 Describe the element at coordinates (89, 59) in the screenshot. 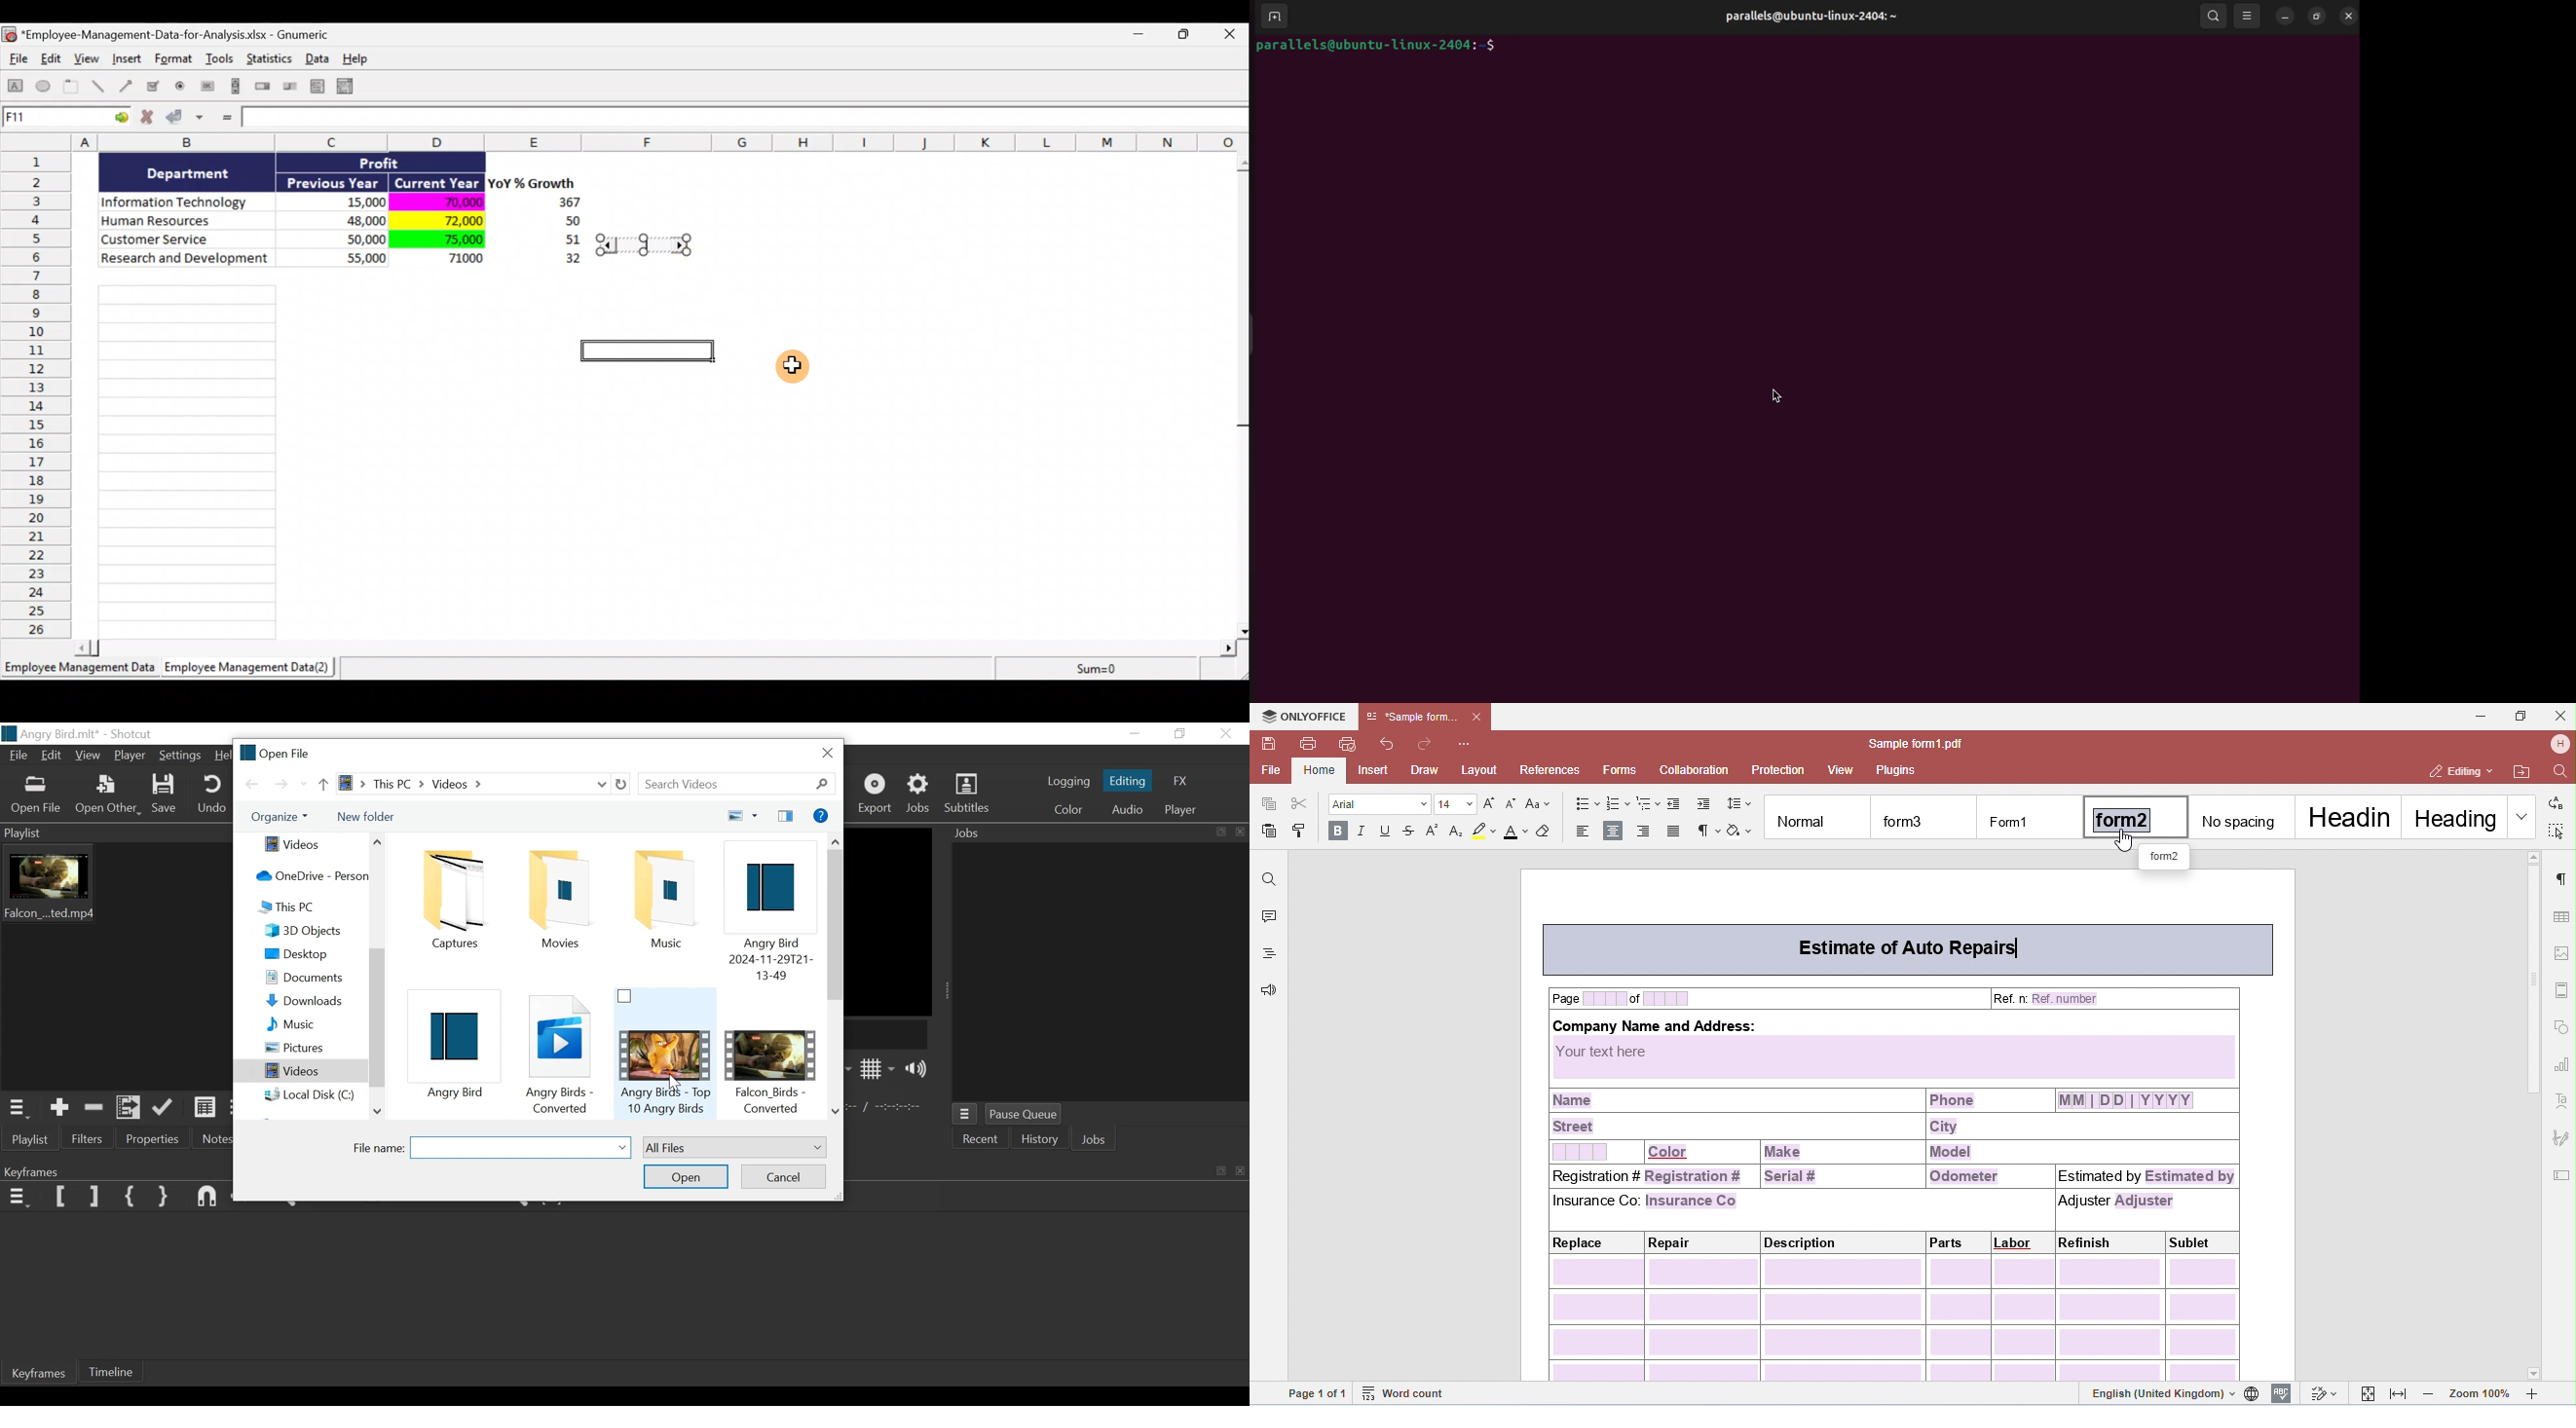

I see `View` at that location.